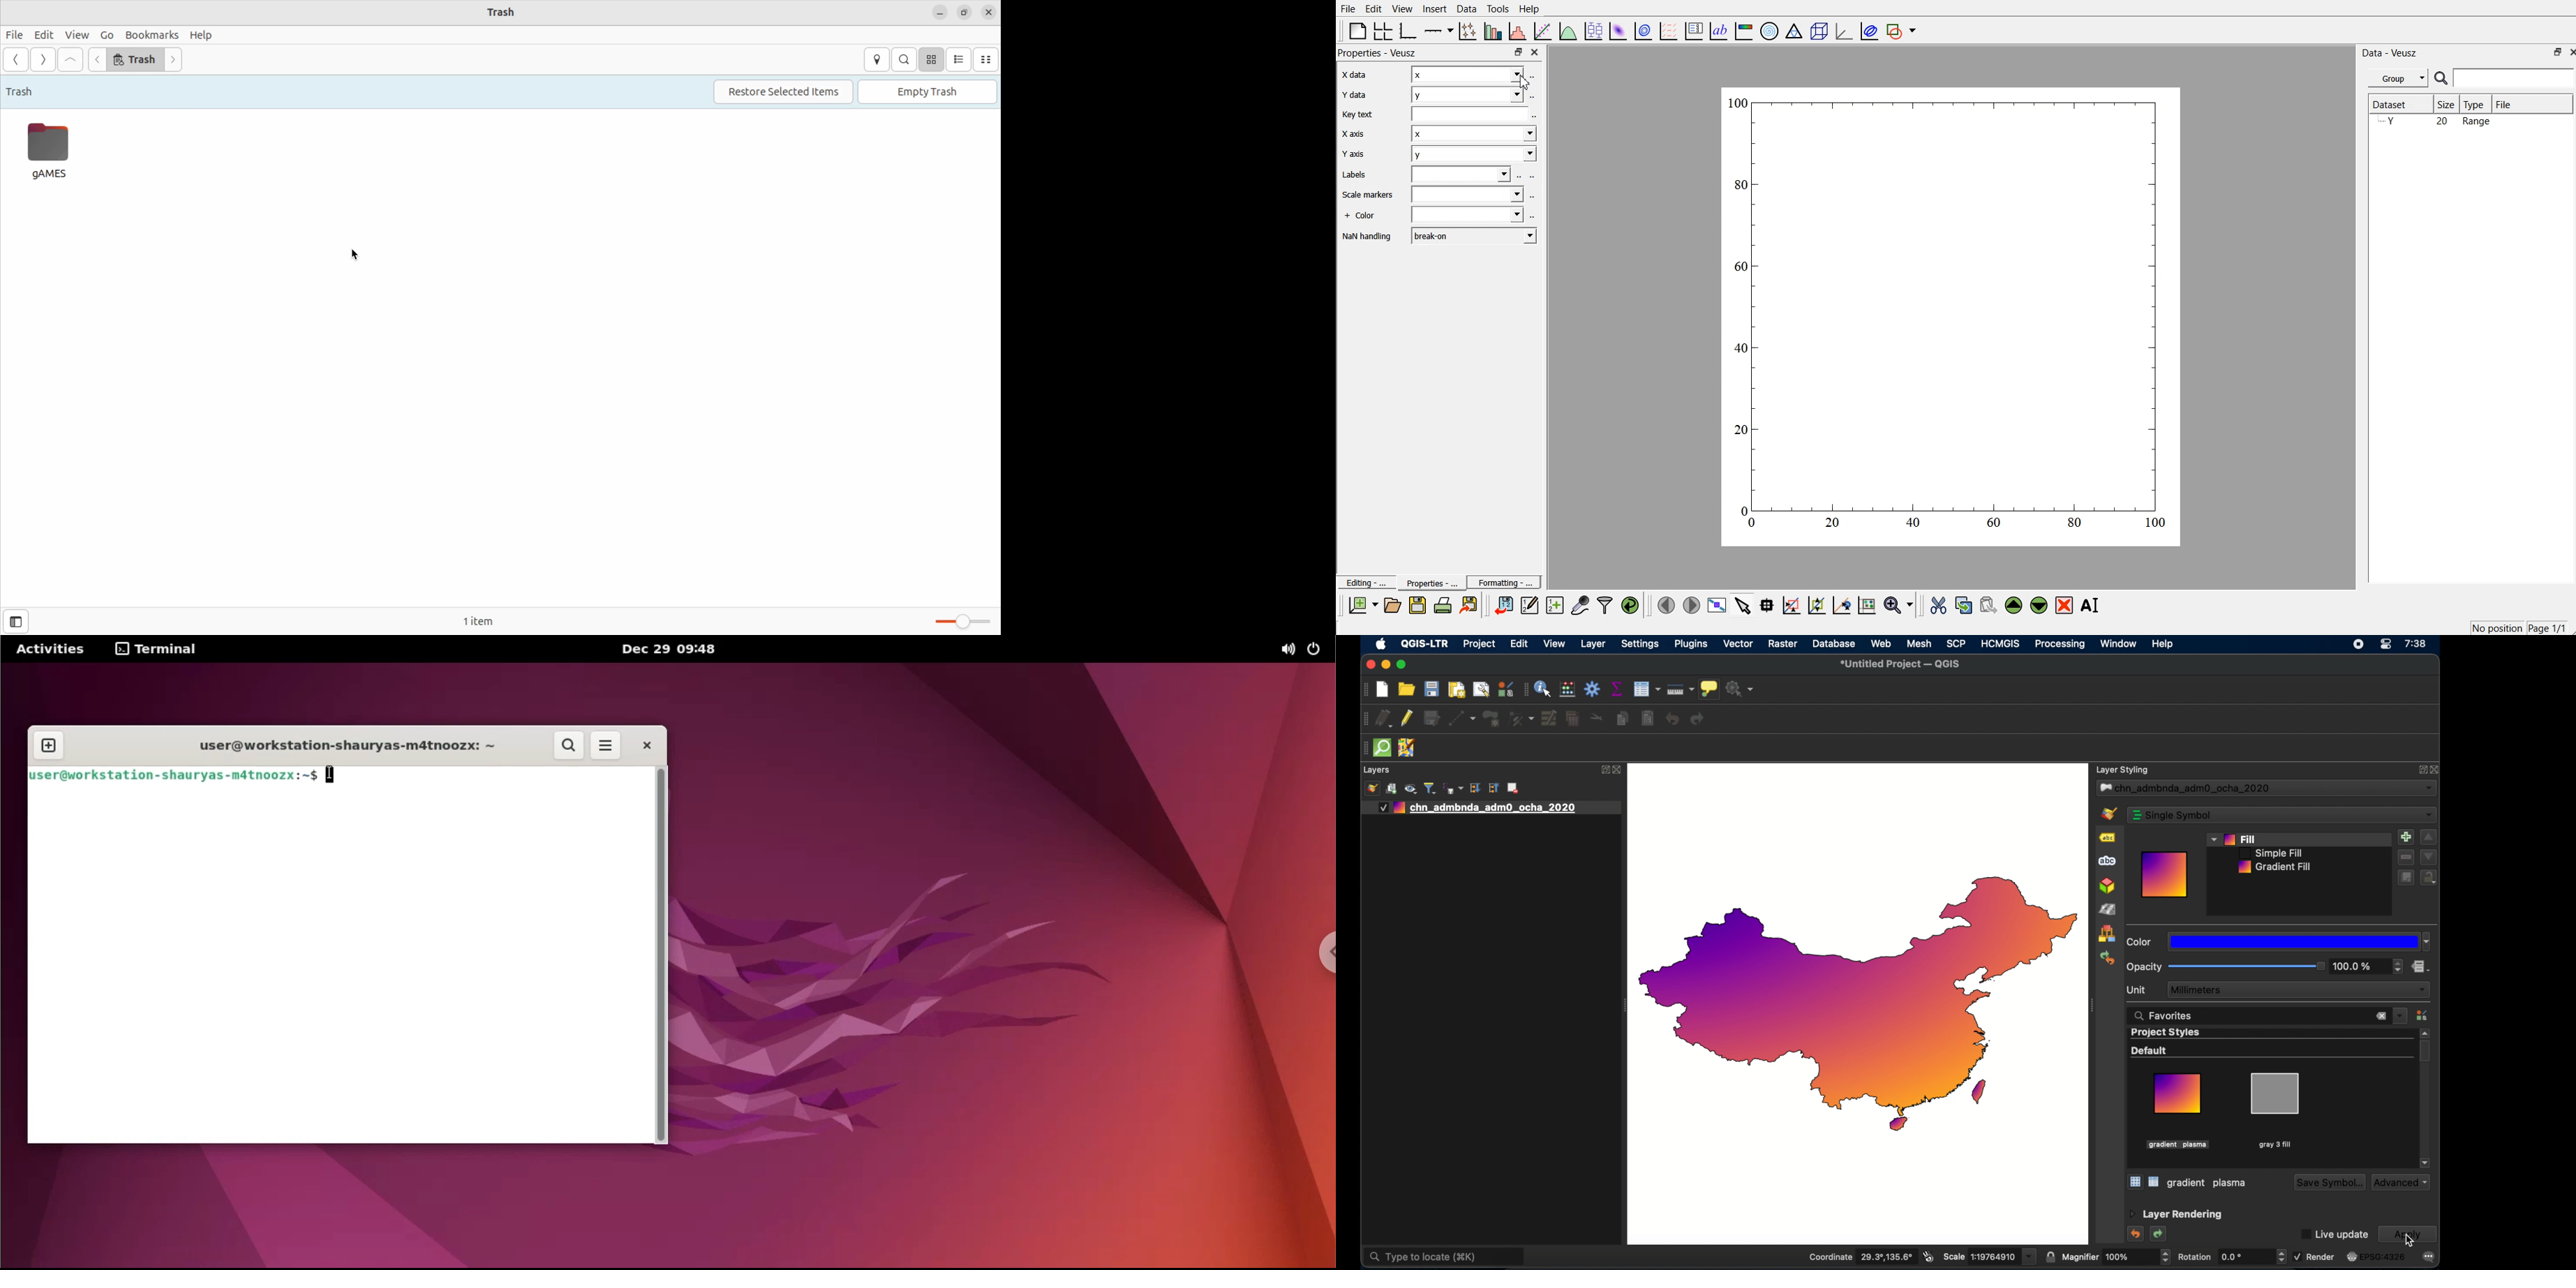 The height and width of the screenshot is (1288, 2576). I want to click on Close, so click(2568, 51).